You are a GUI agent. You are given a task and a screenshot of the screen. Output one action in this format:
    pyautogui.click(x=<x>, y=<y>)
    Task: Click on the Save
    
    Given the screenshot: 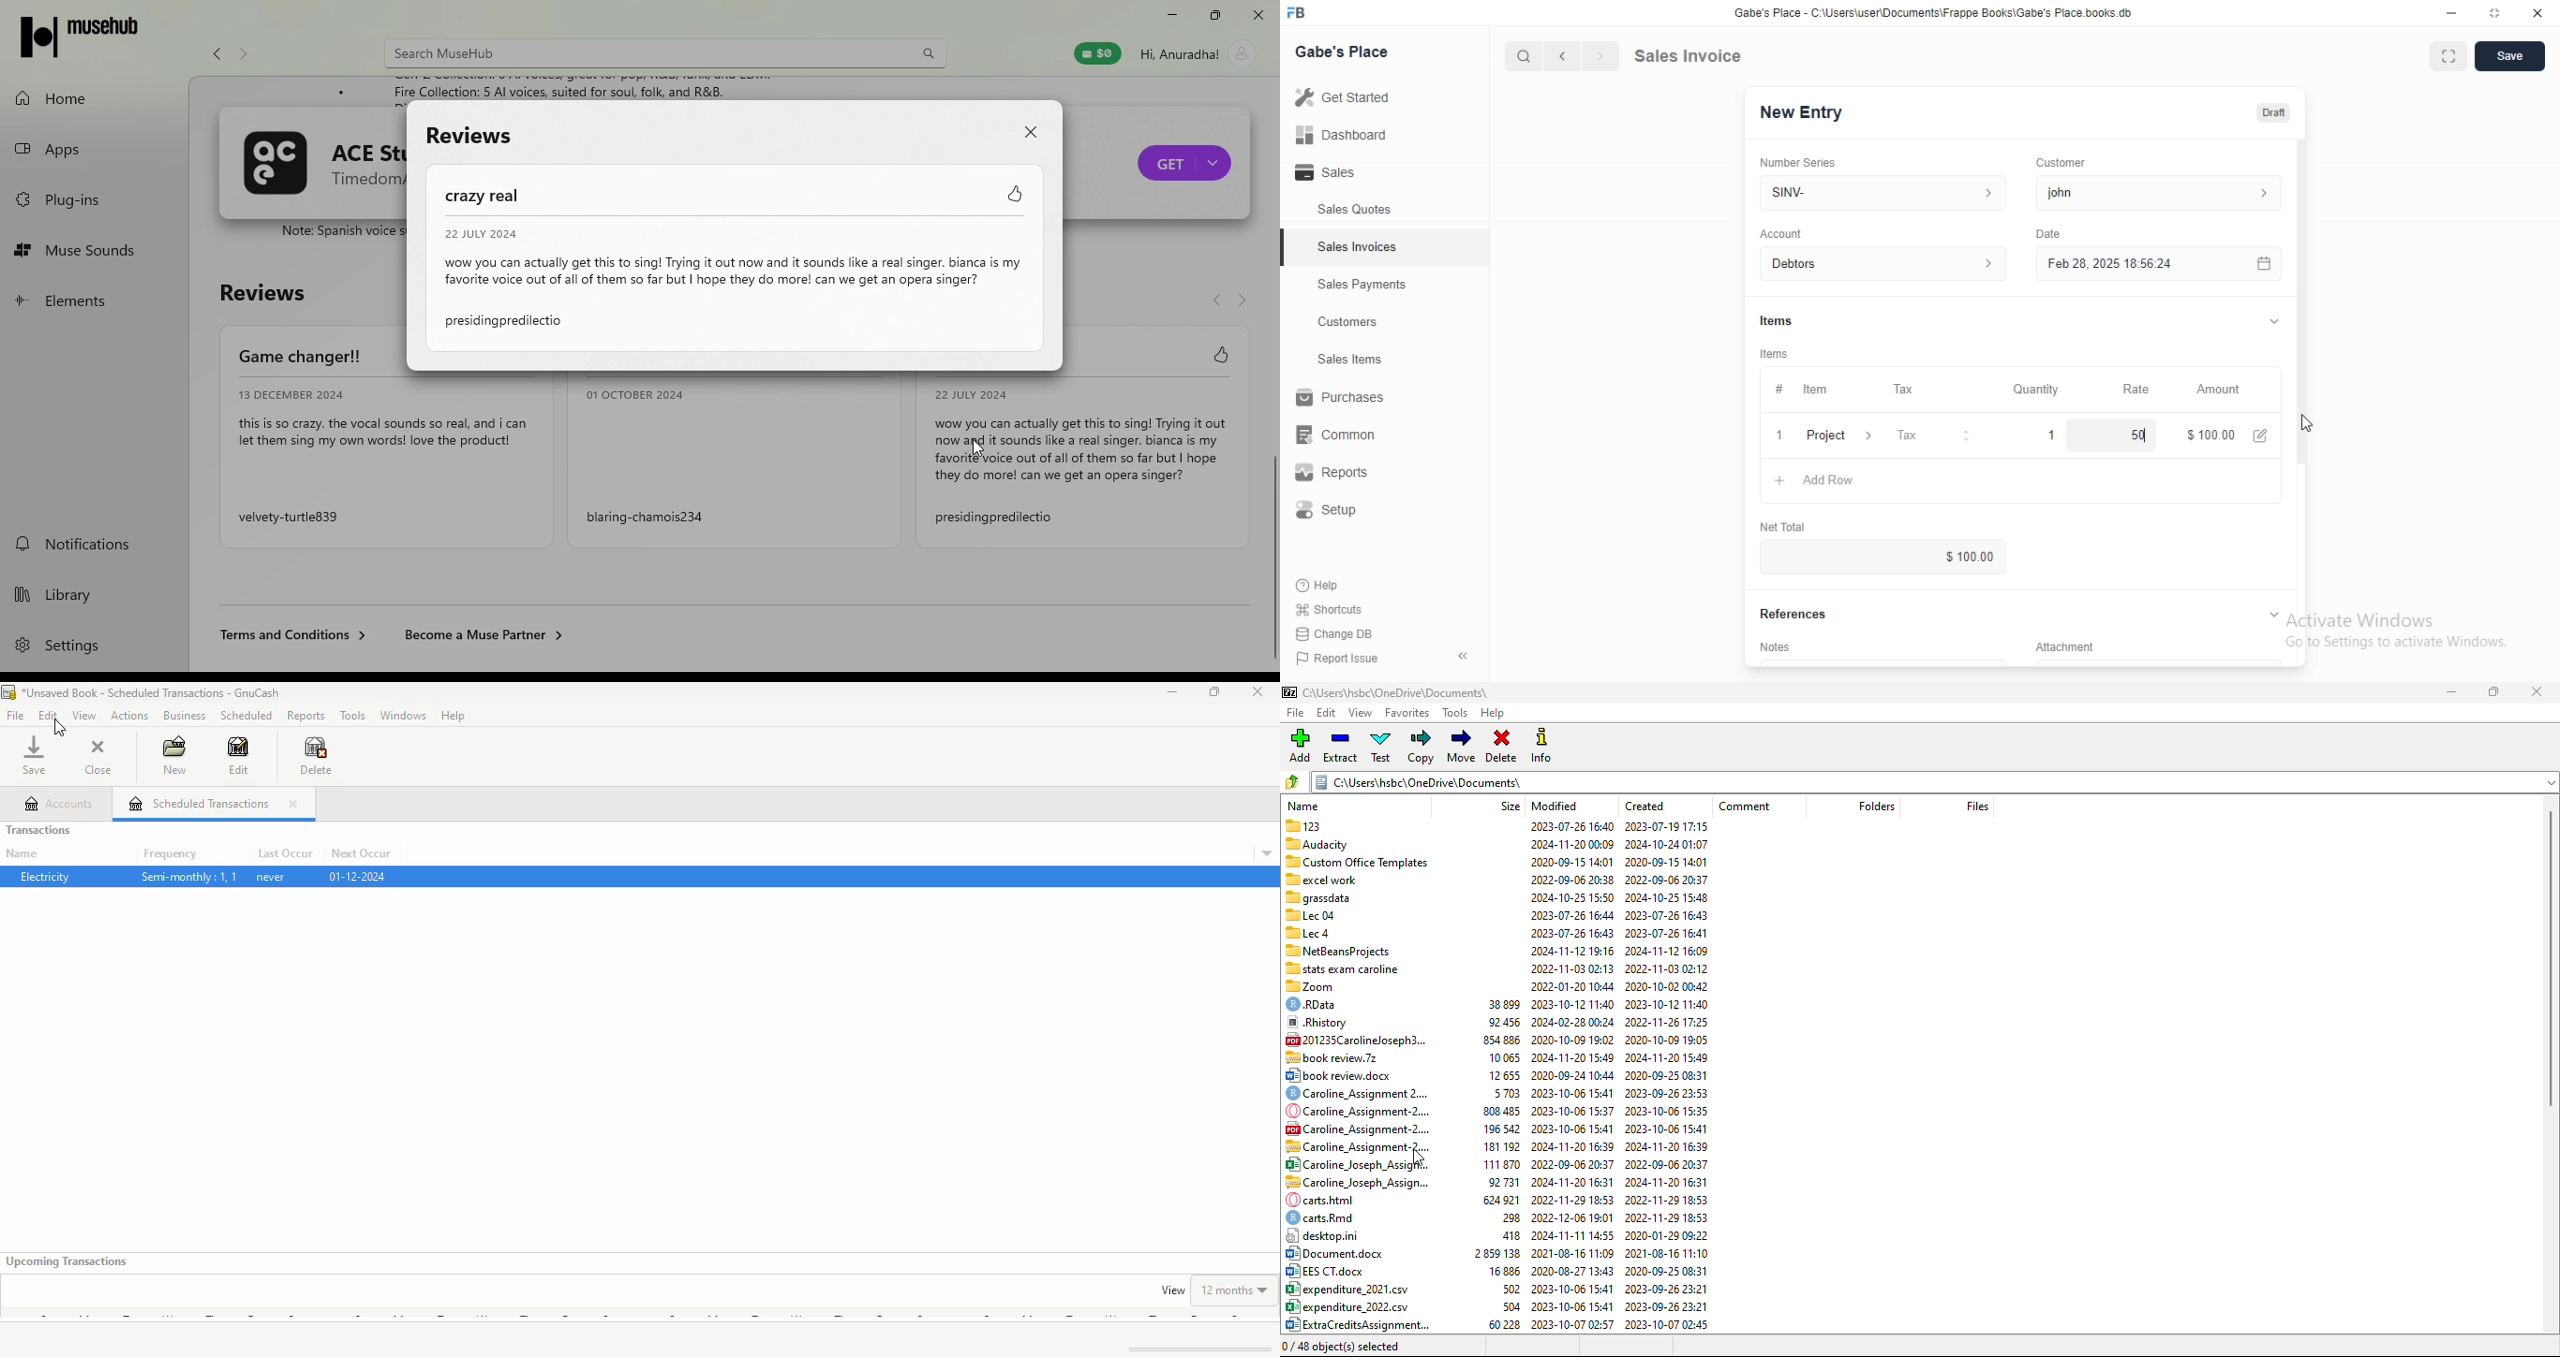 What is the action you would take?
    pyautogui.click(x=2510, y=57)
    